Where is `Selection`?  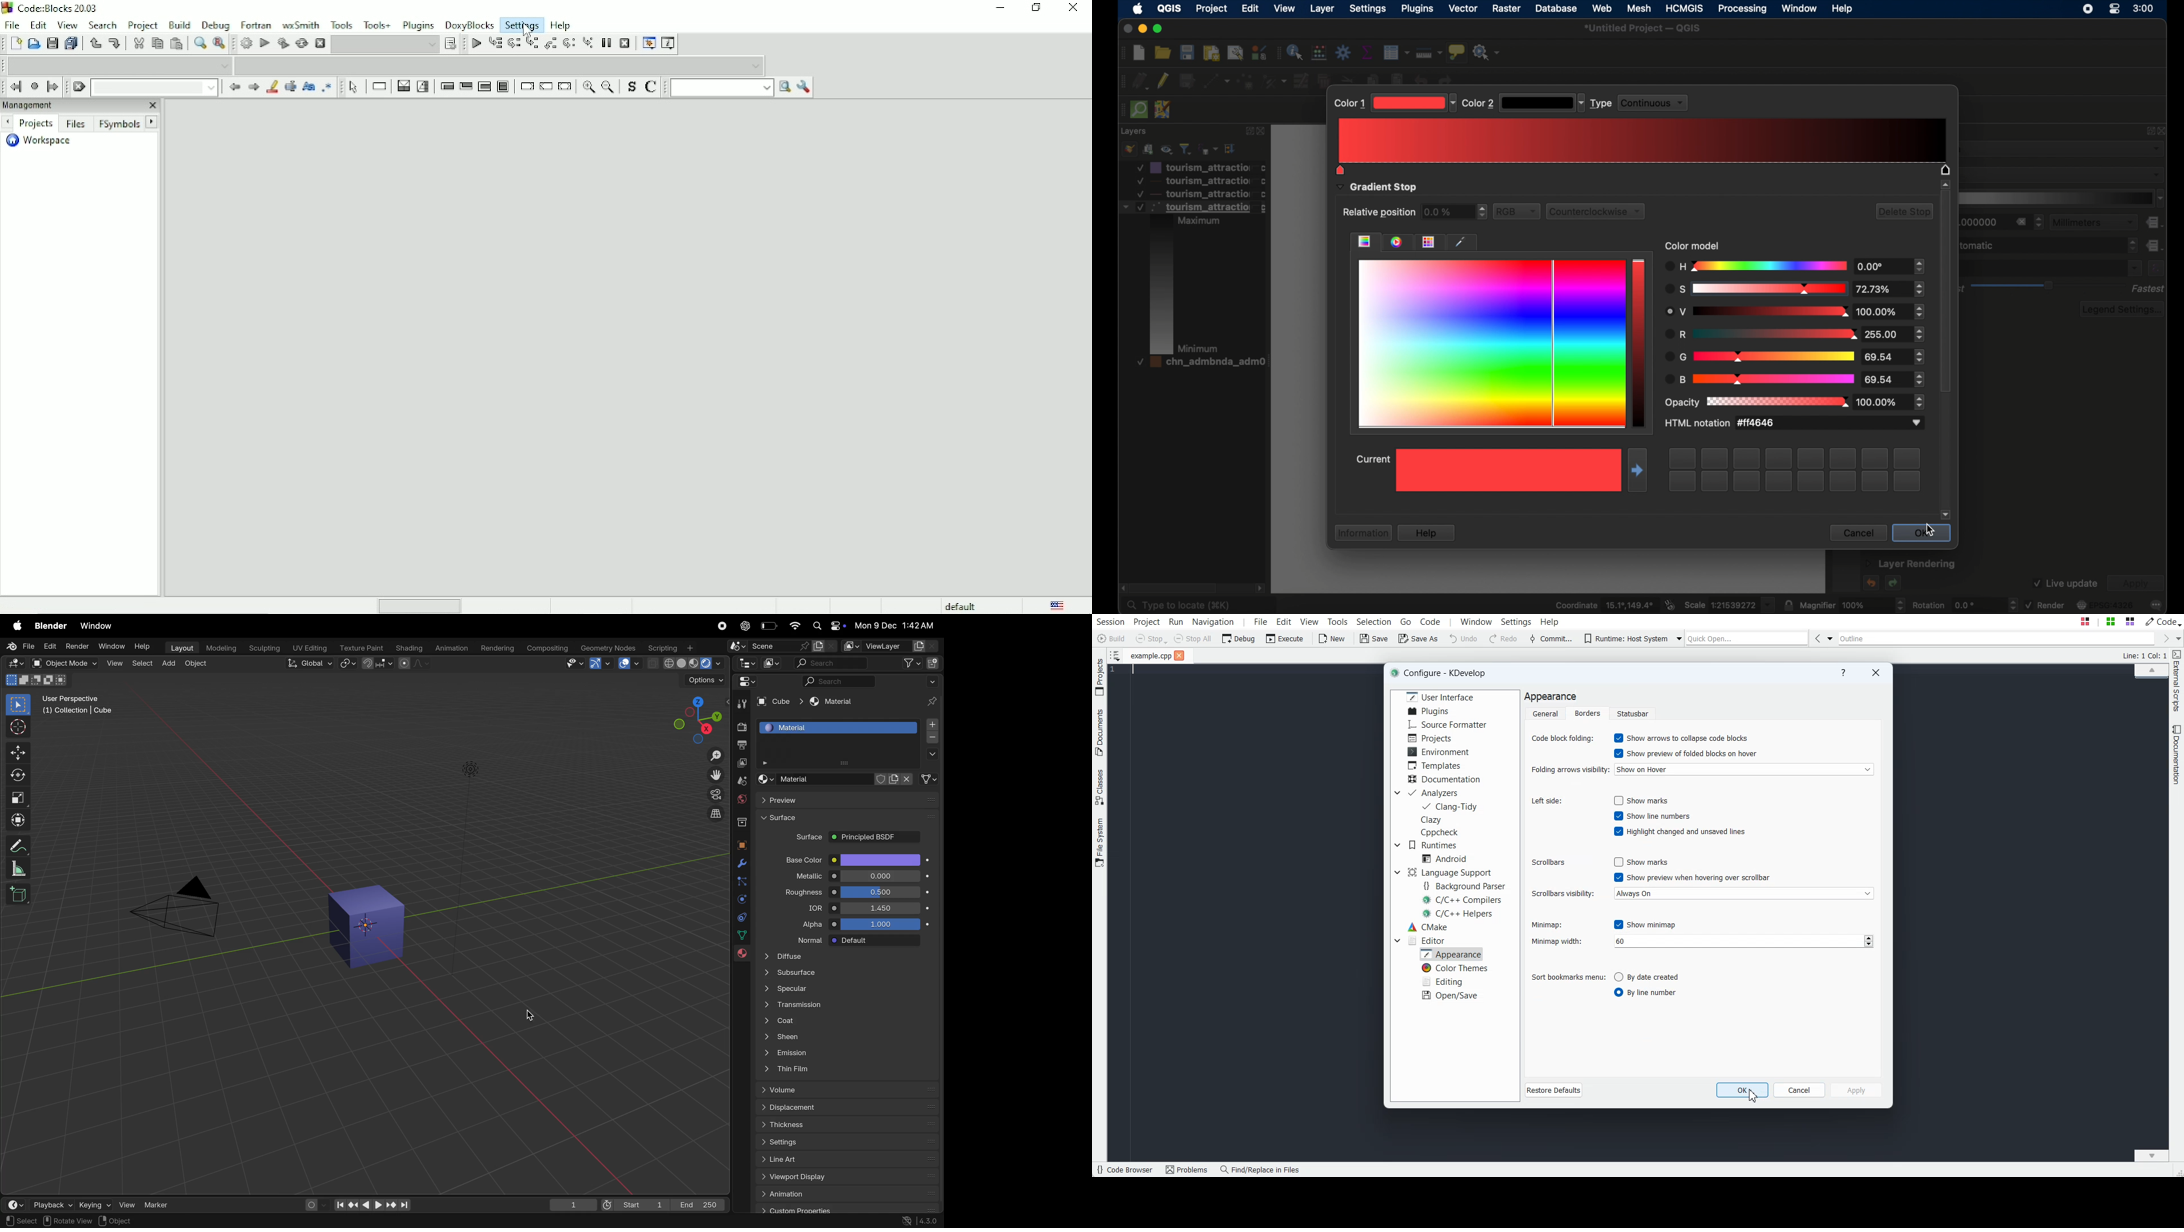 Selection is located at coordinates (424, 87).